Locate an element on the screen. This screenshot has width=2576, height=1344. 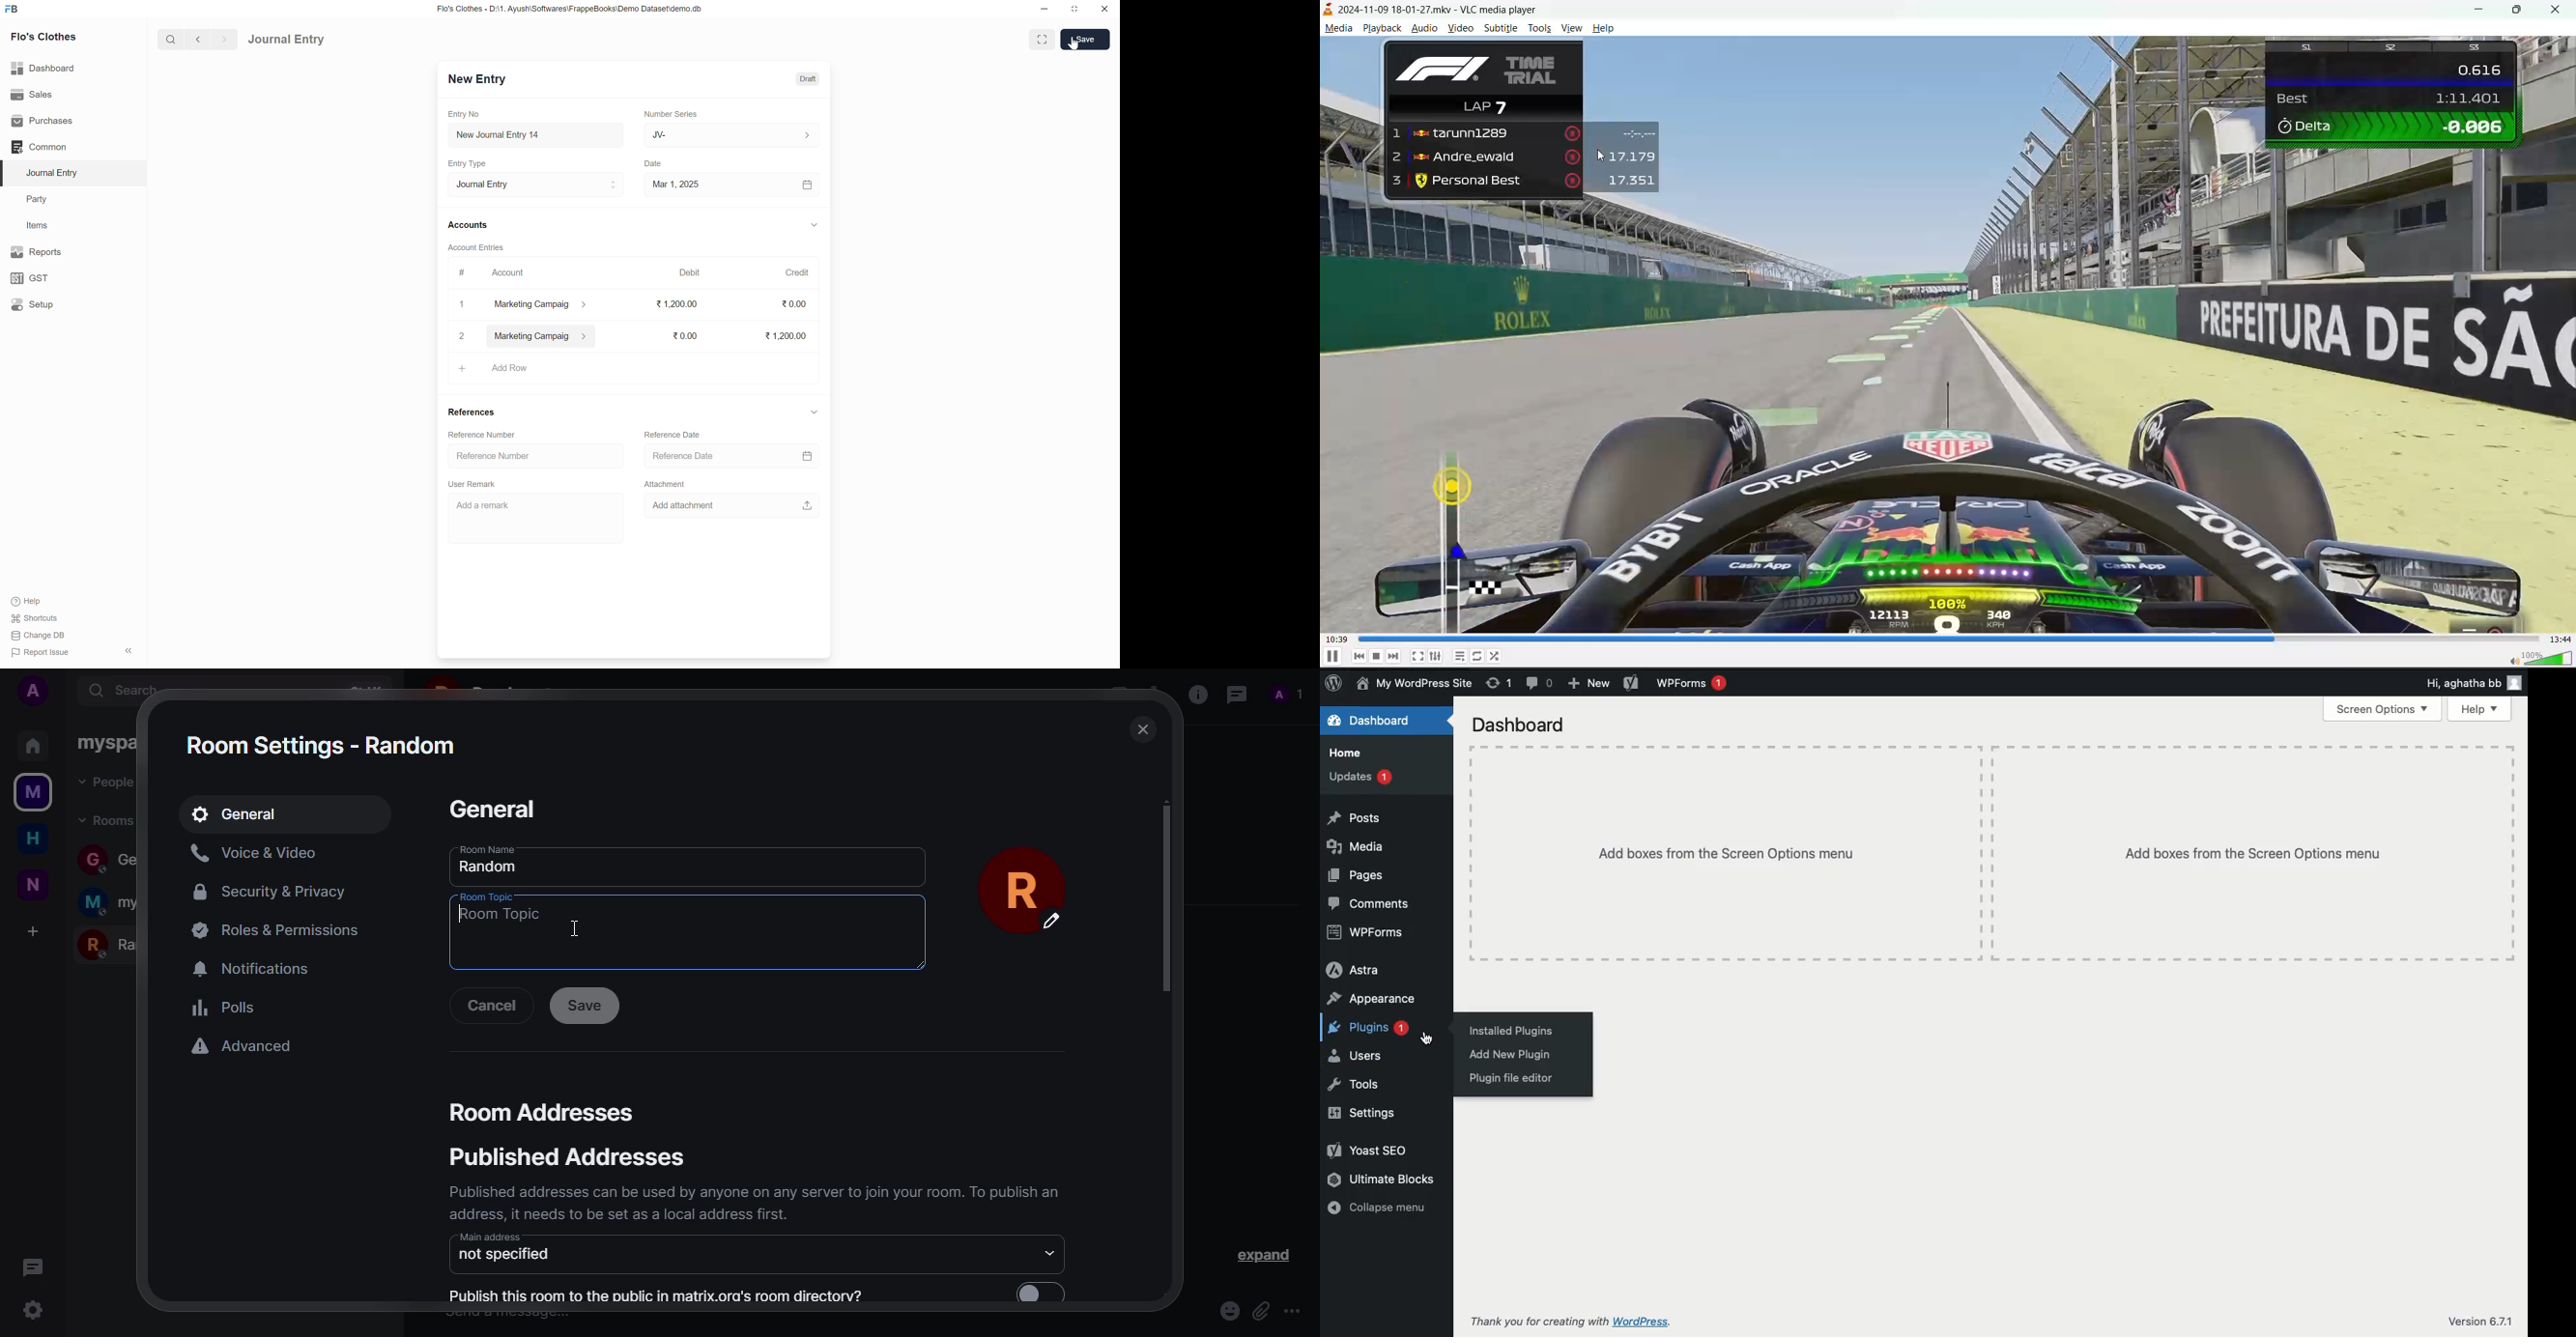
close is located at coordinates (1105, 9).